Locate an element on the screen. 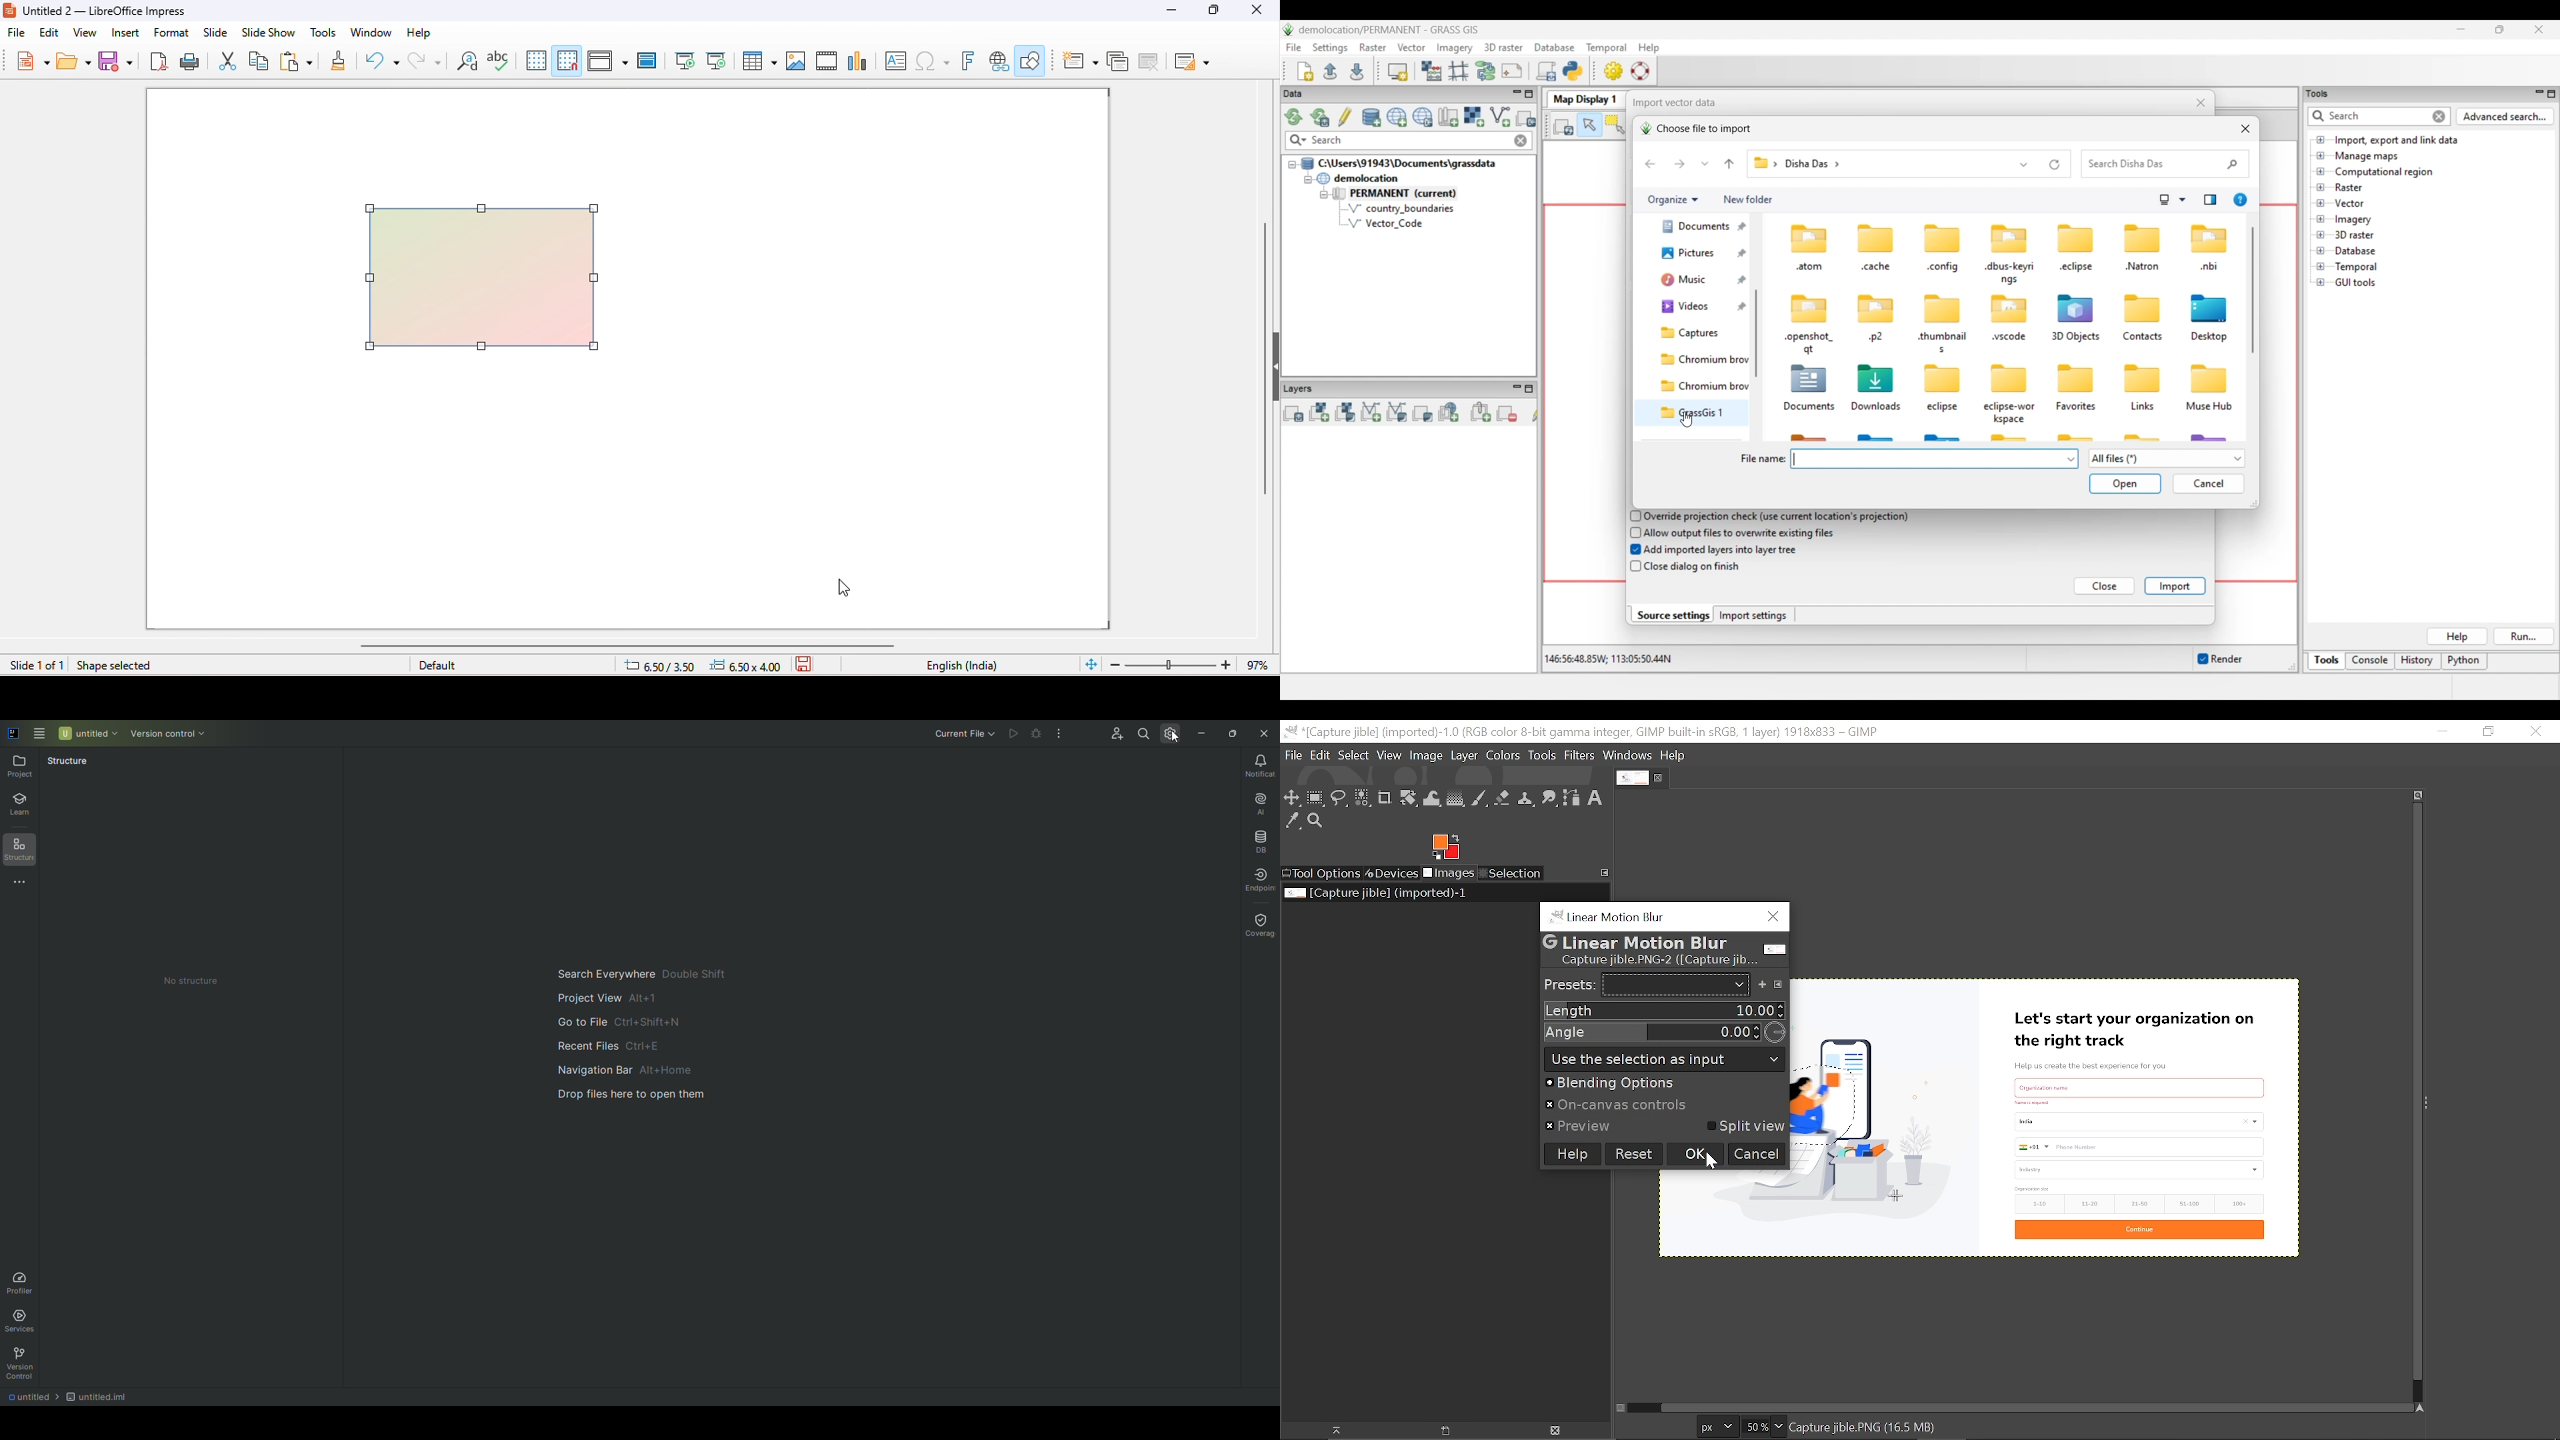  slide show is located at coordinates (267, 32).